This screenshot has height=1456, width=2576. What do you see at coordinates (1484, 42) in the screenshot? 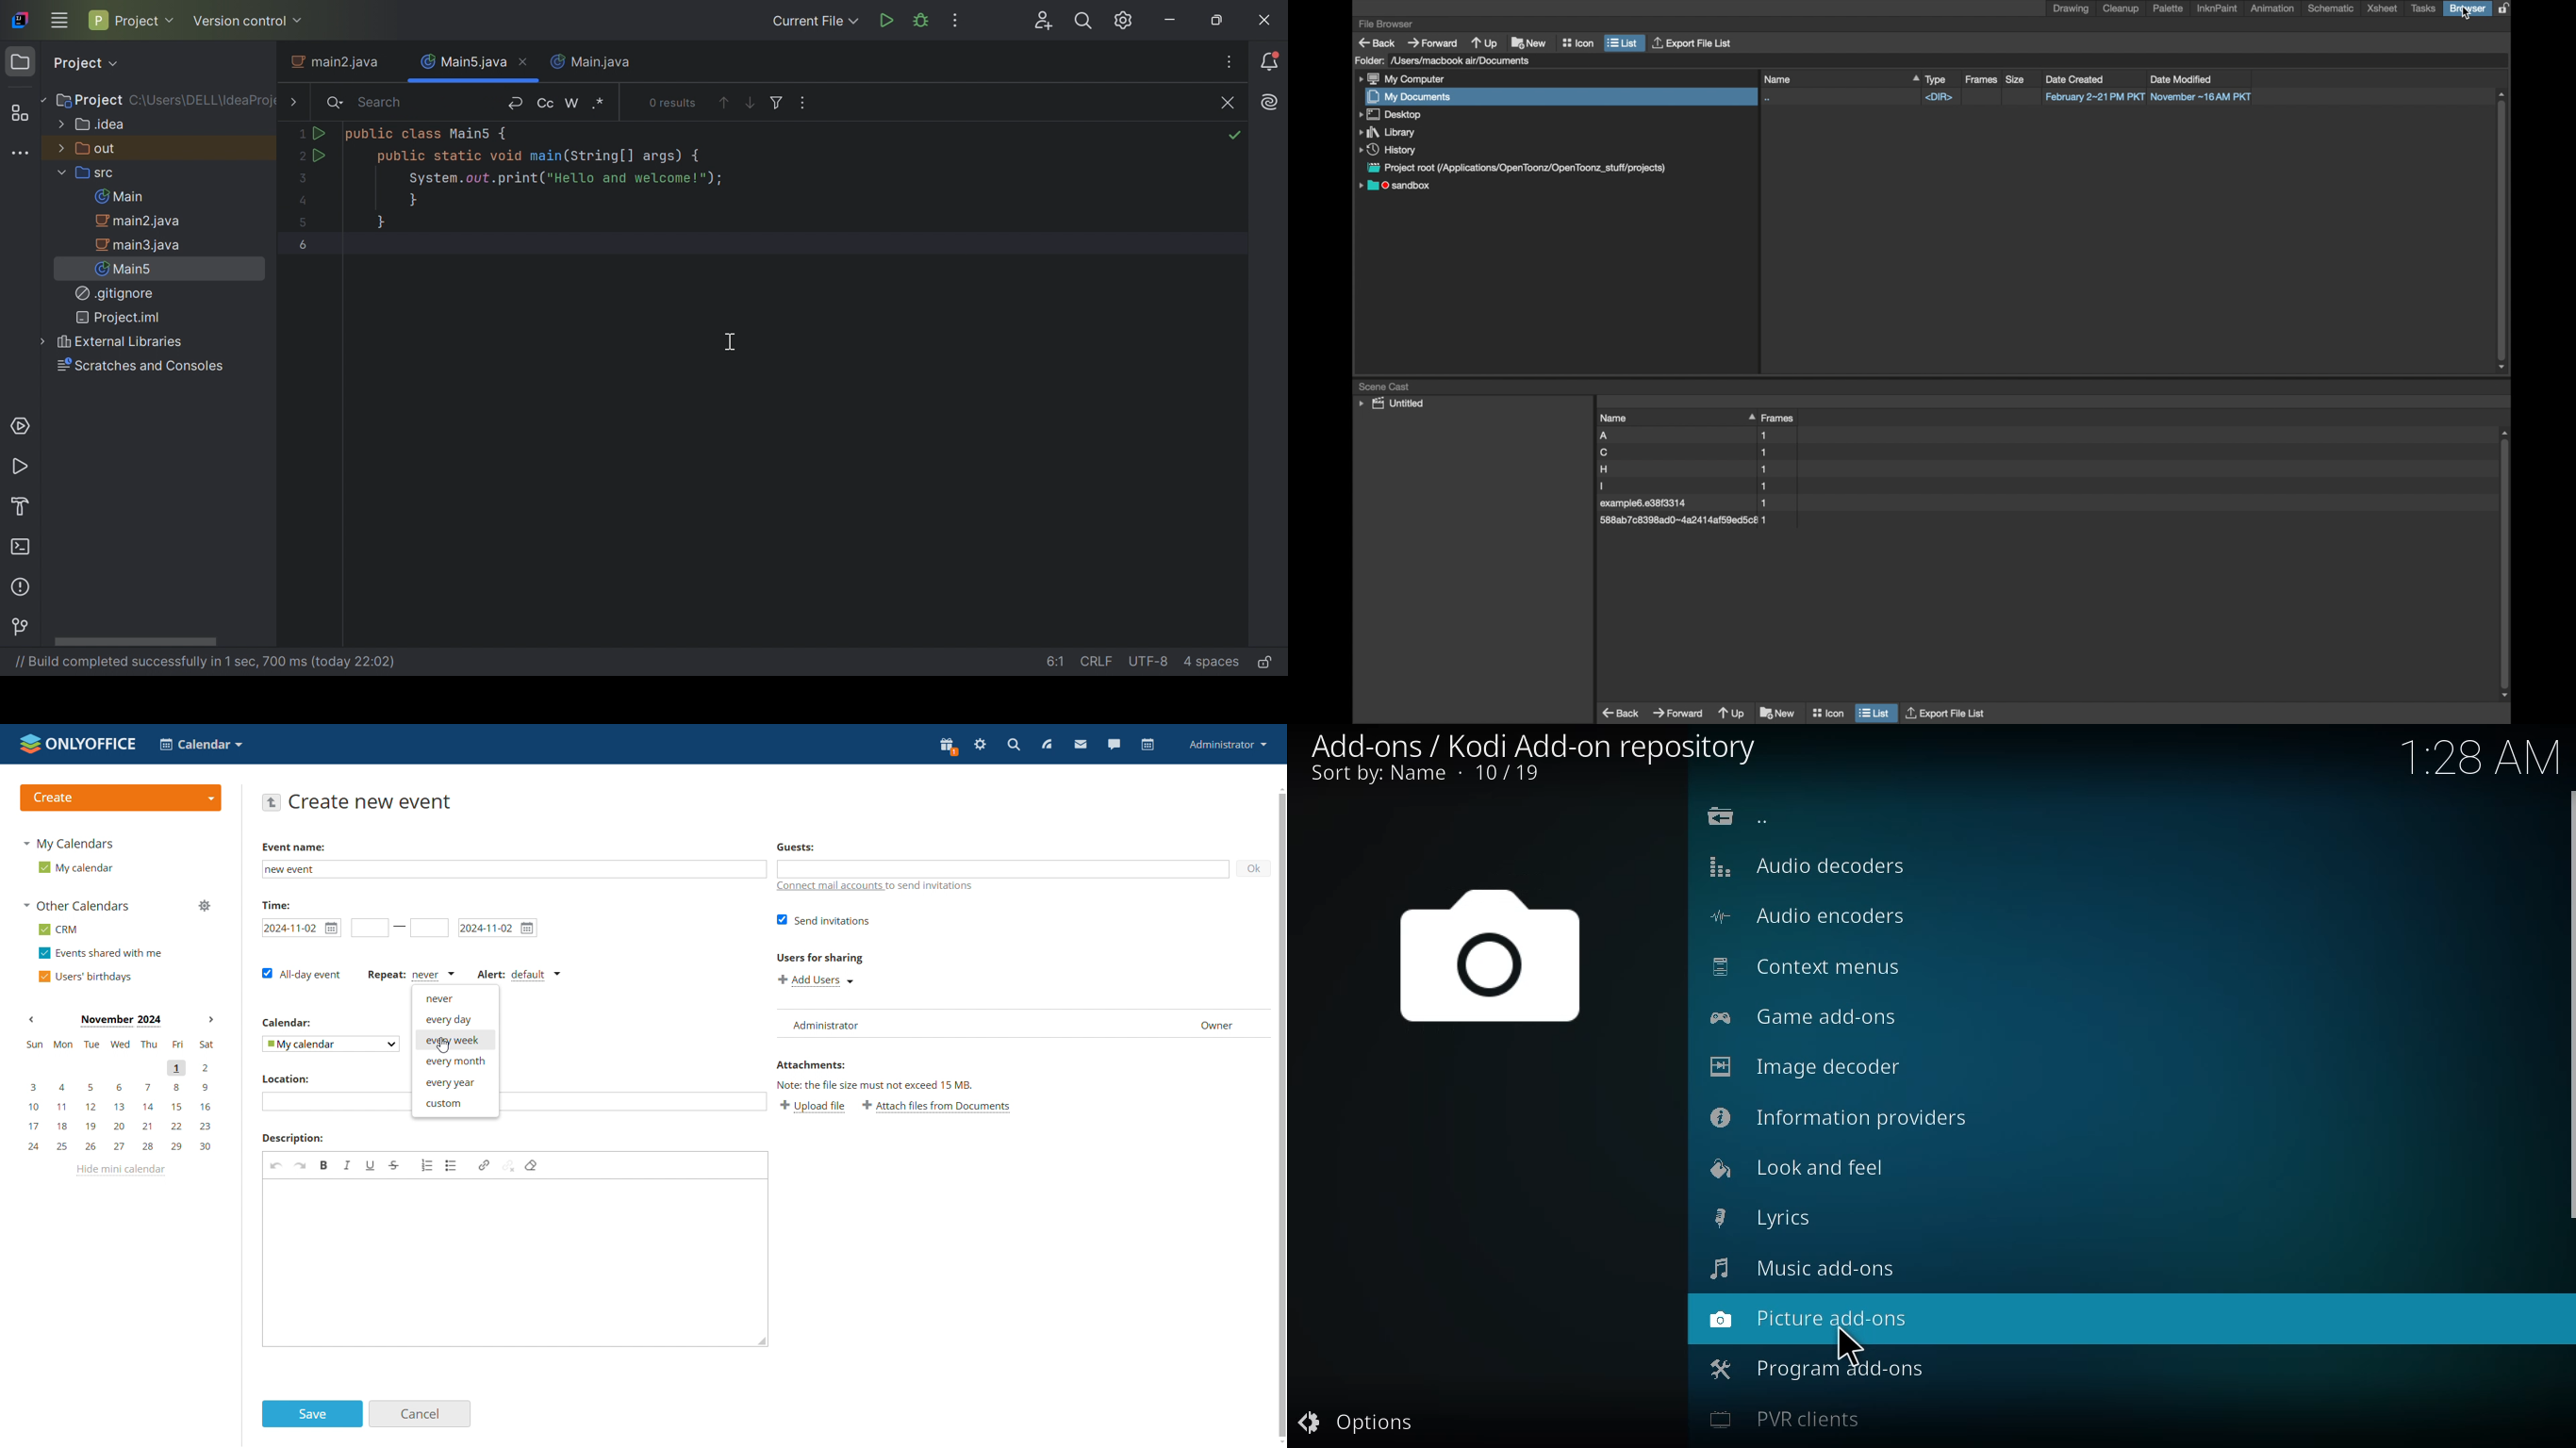
I see `up` at bounding box center [1484, 42].